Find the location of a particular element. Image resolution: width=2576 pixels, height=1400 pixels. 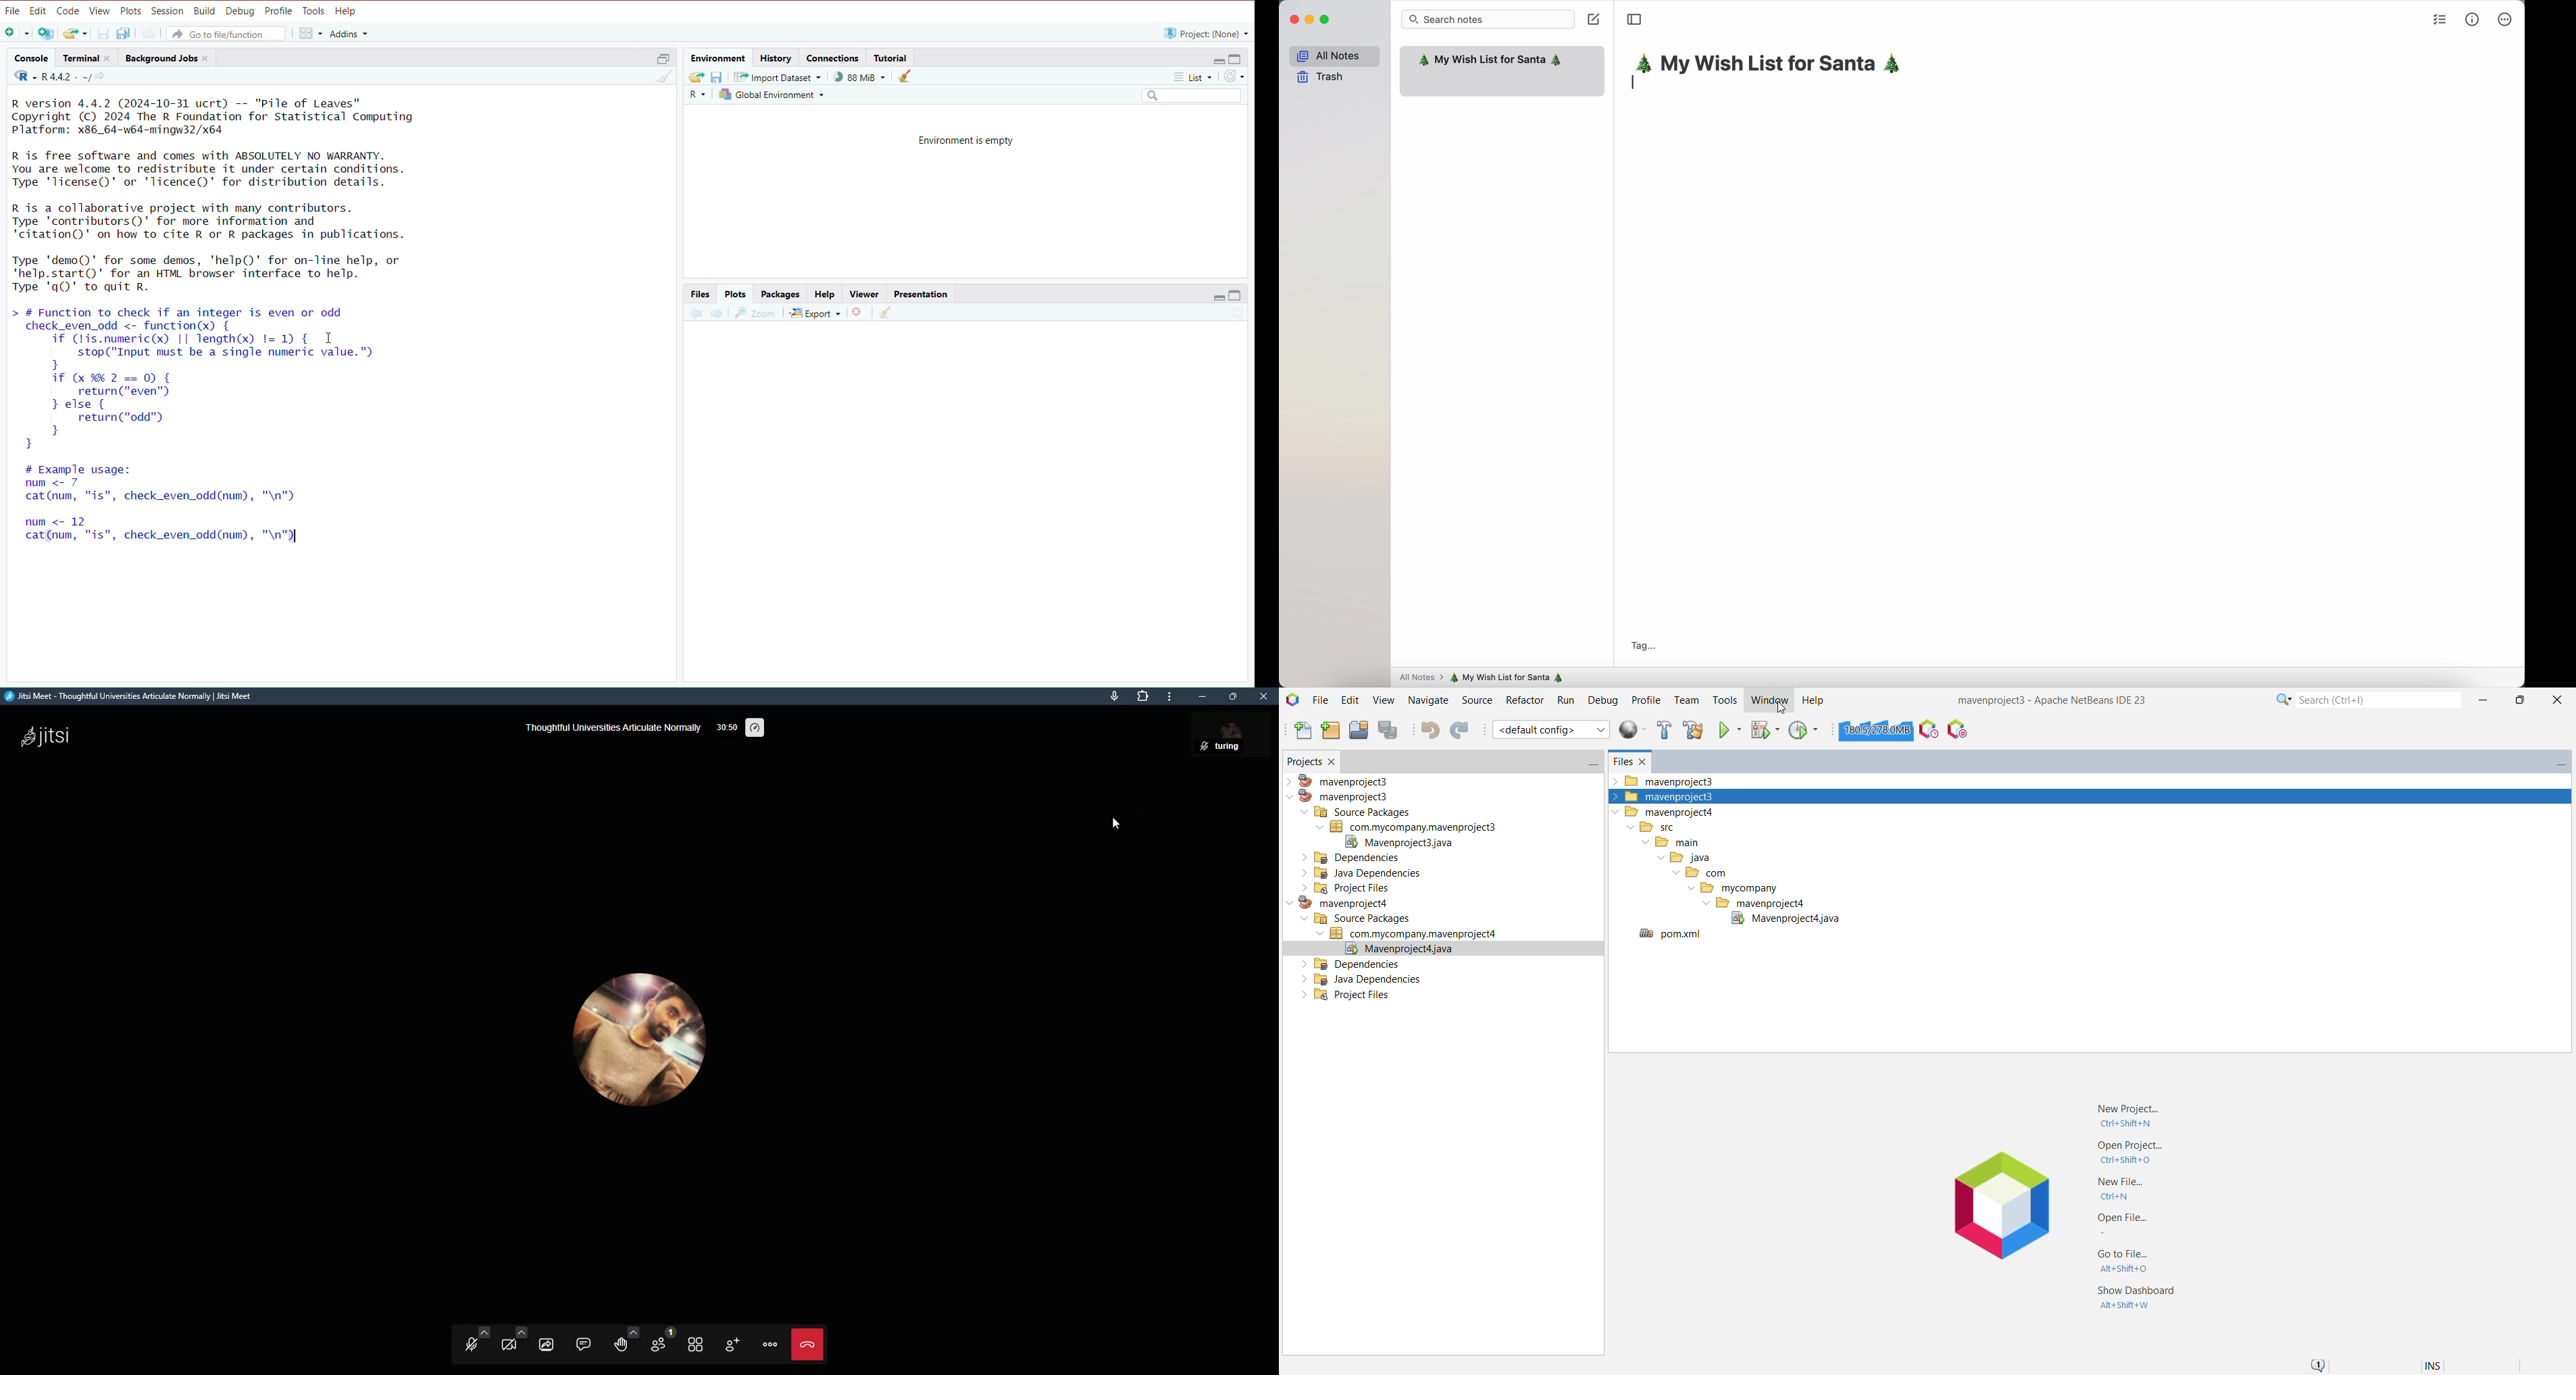

help is located at coordinates (823, 295).